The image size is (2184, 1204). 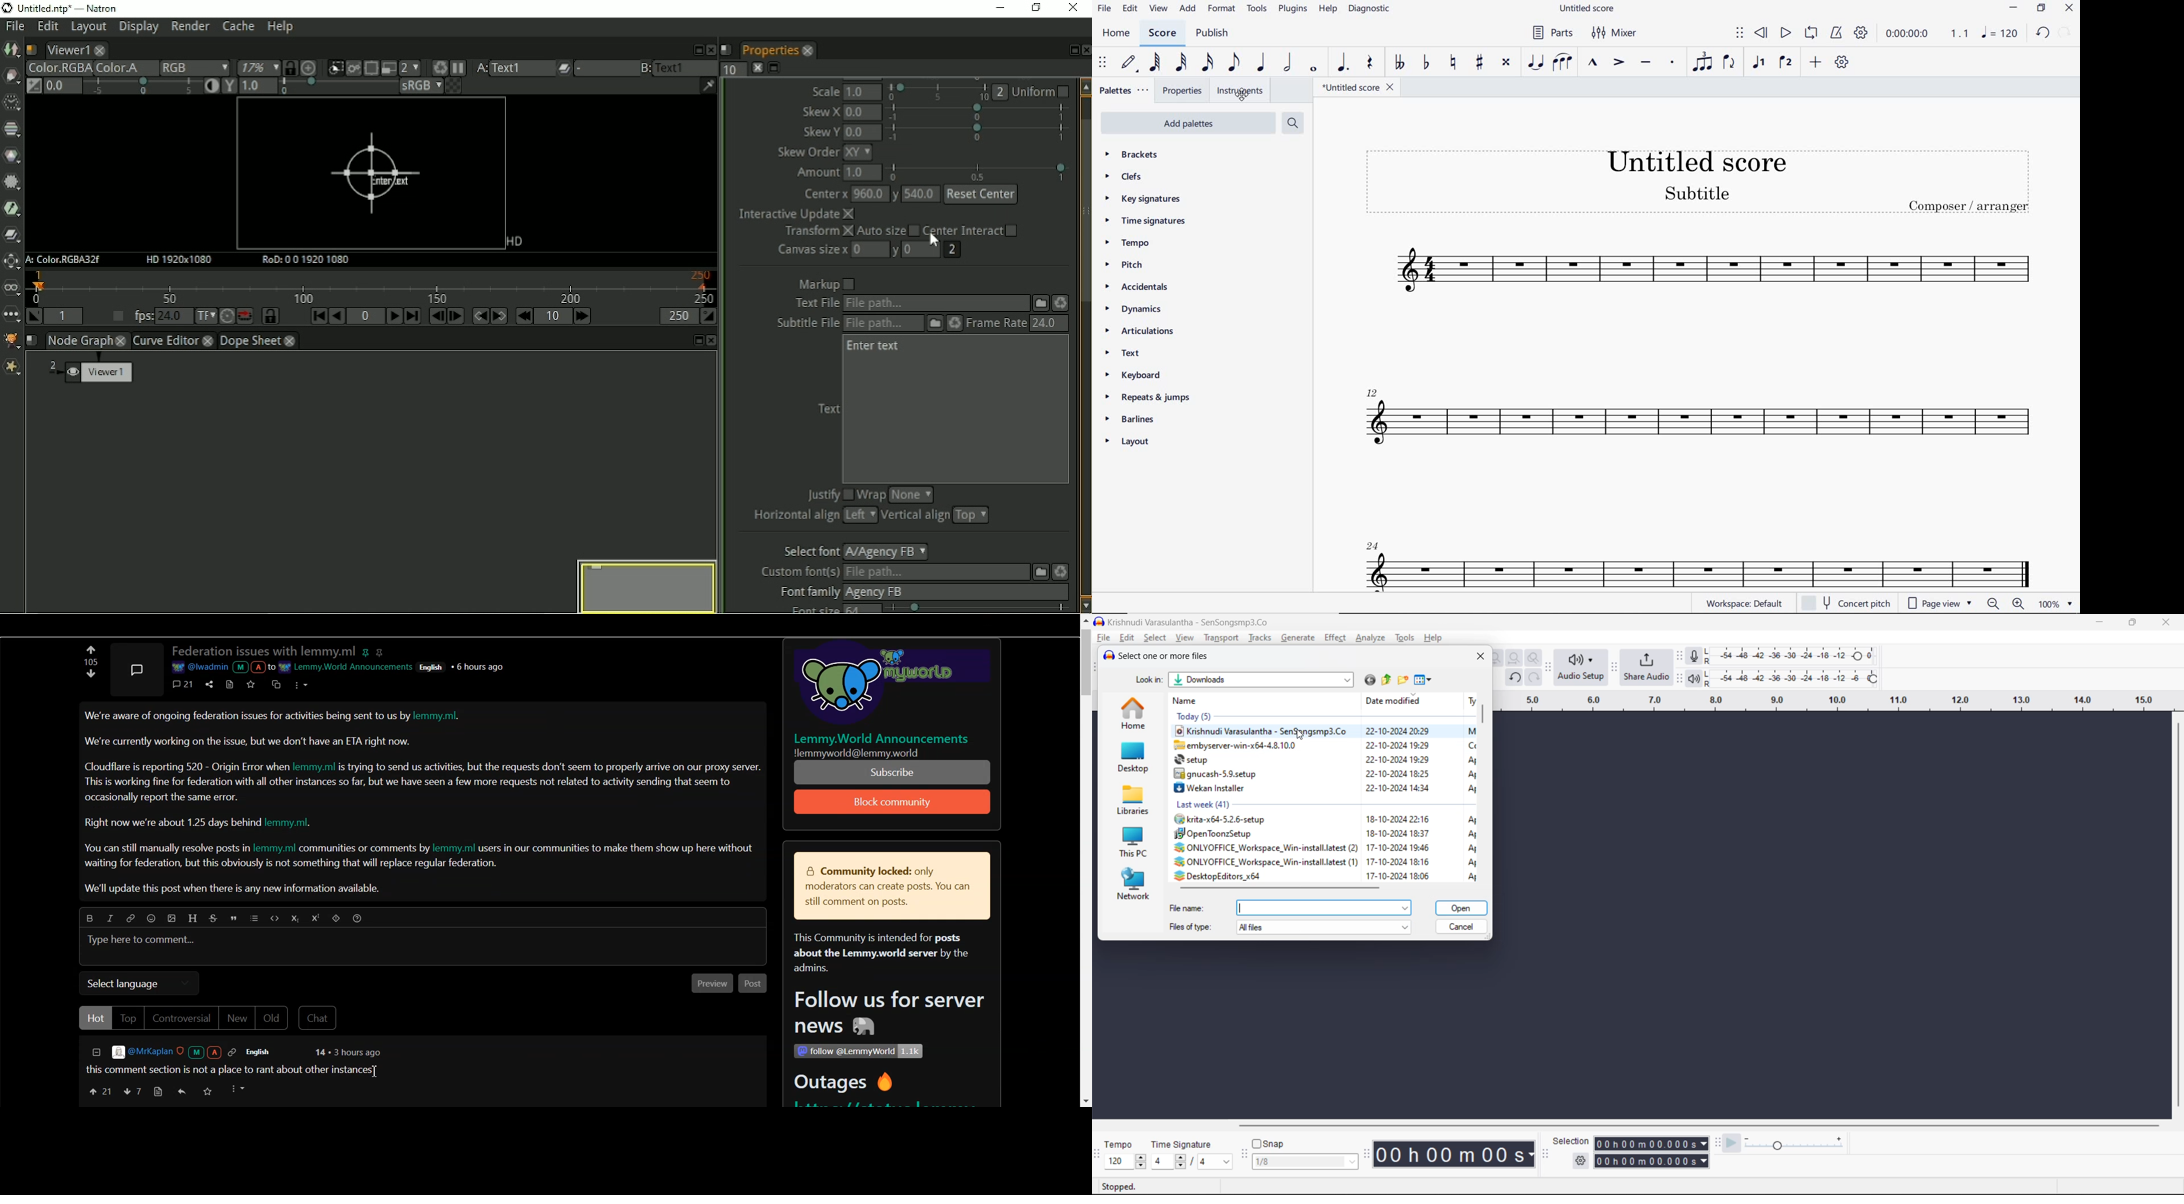 What do you see at coordinates (1731, 1144) in the screenshot?
I see `play at speed` at bounding box center [1731, 1144].